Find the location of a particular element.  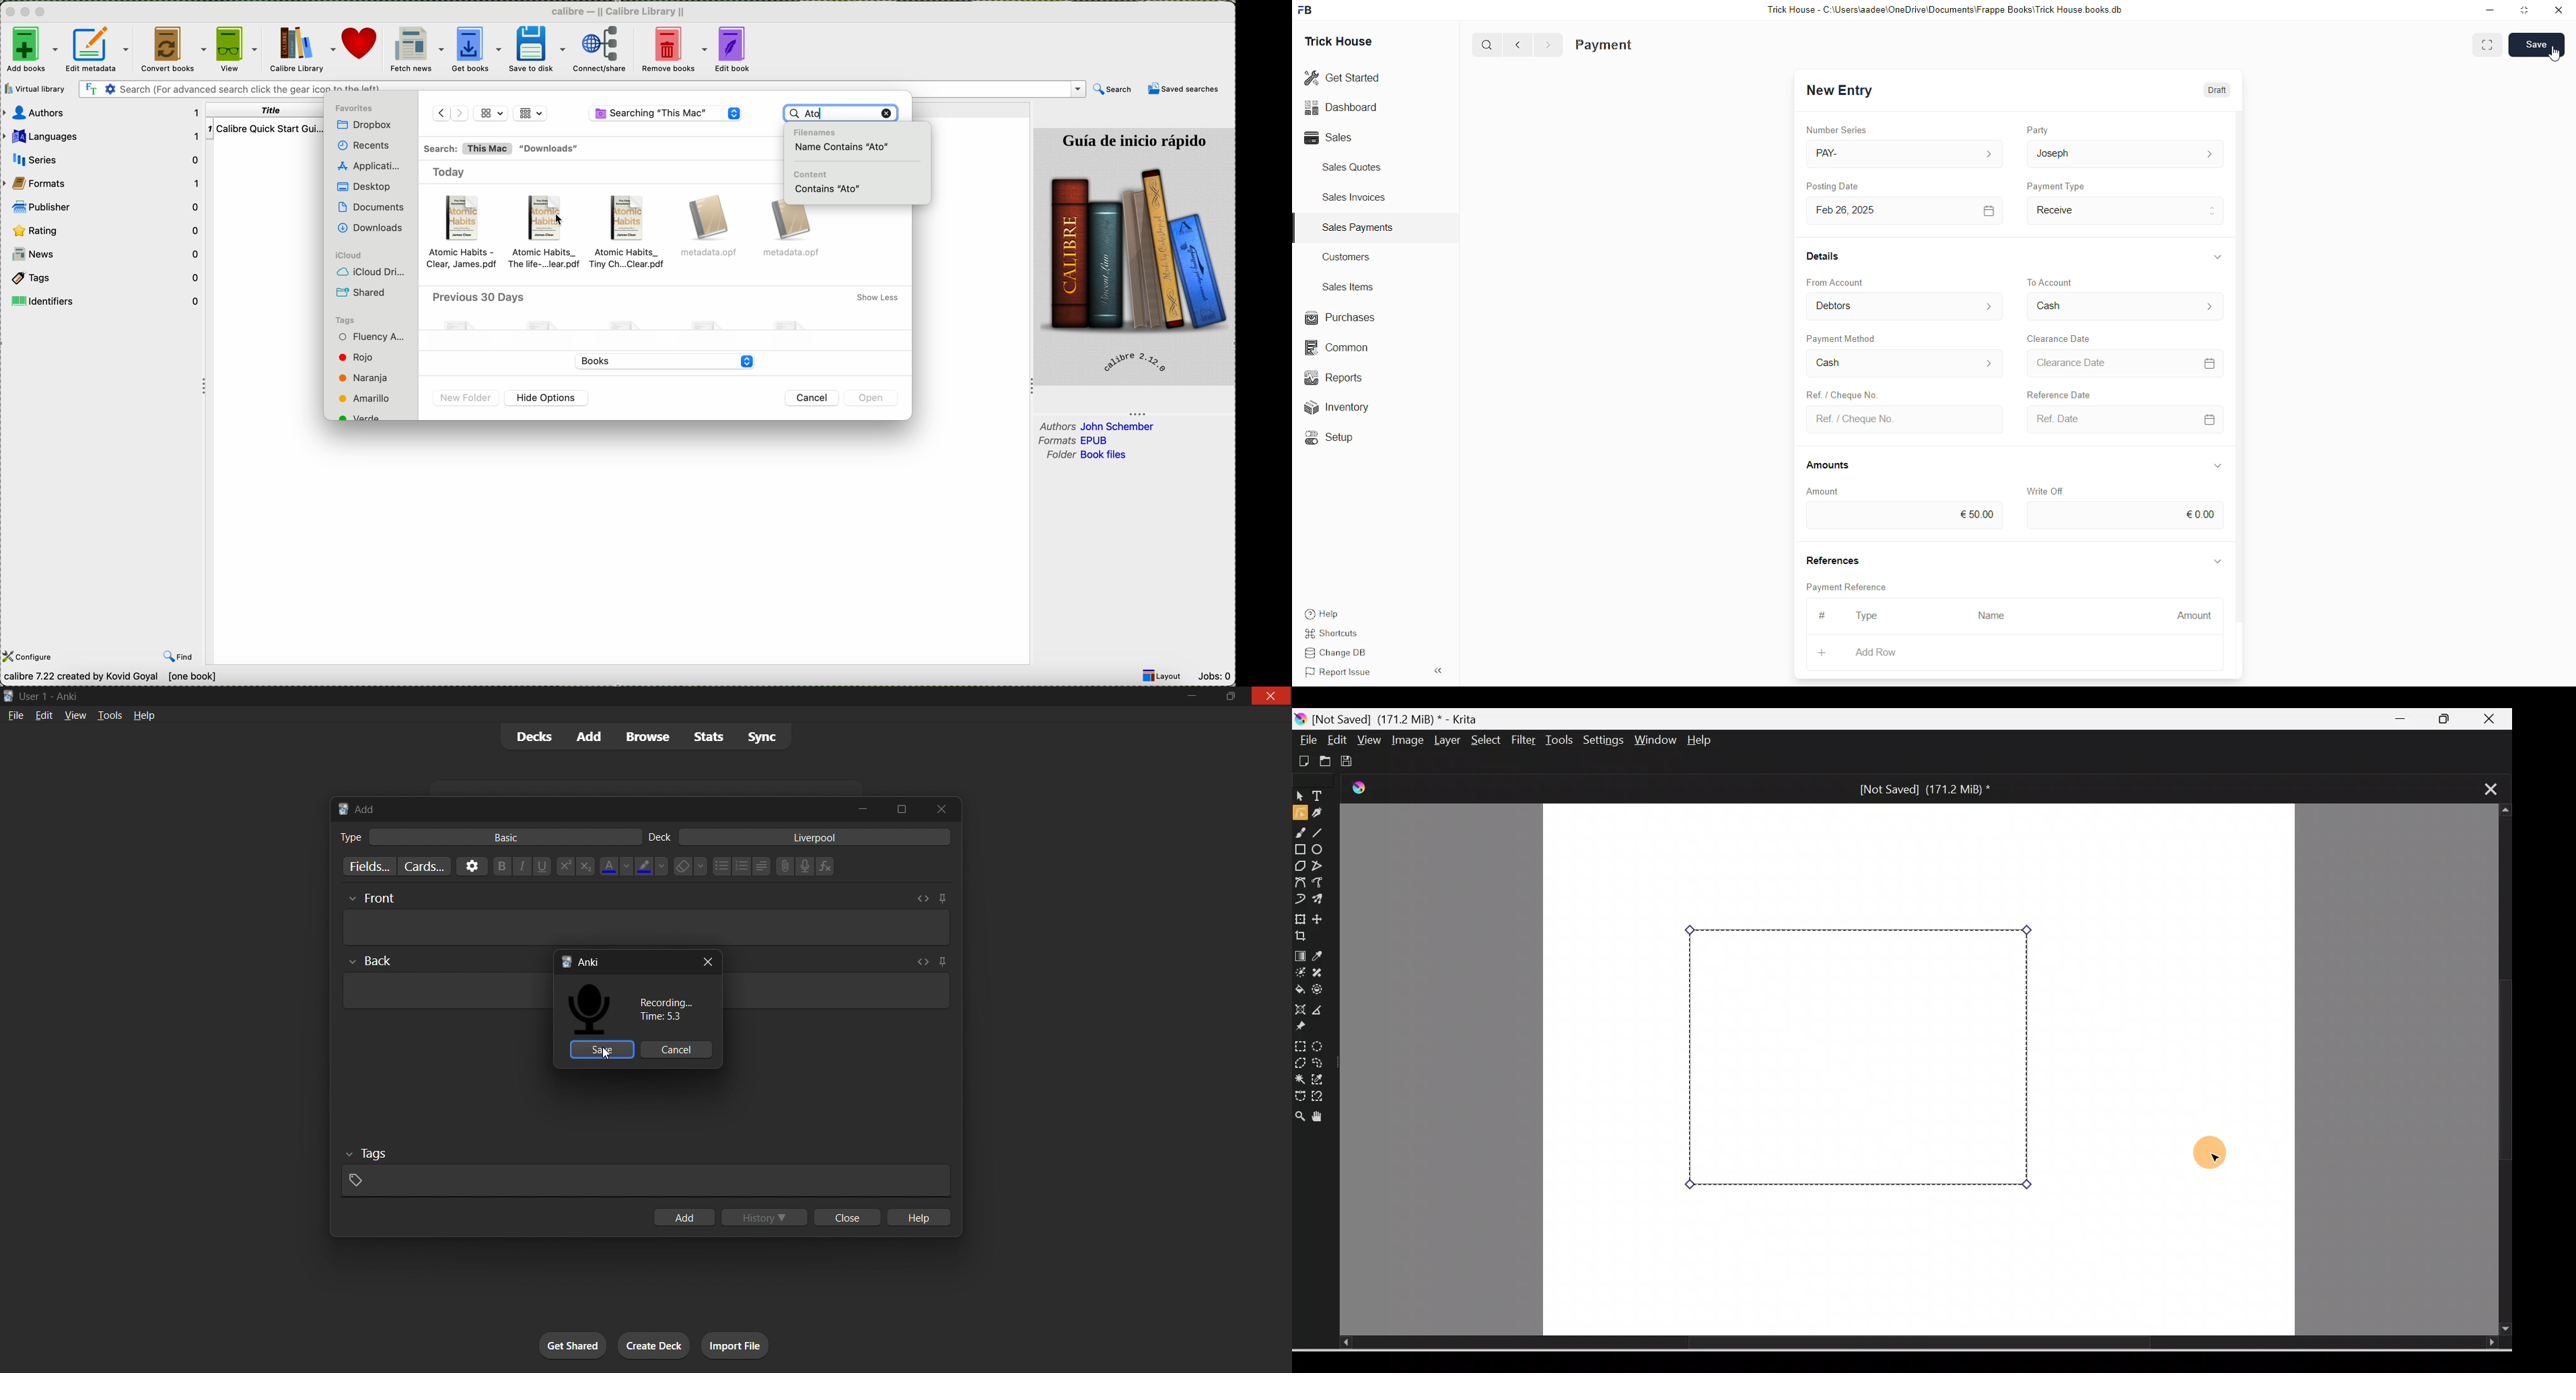

Rectangle on Canvas is located at coordinates (1861, 1060).